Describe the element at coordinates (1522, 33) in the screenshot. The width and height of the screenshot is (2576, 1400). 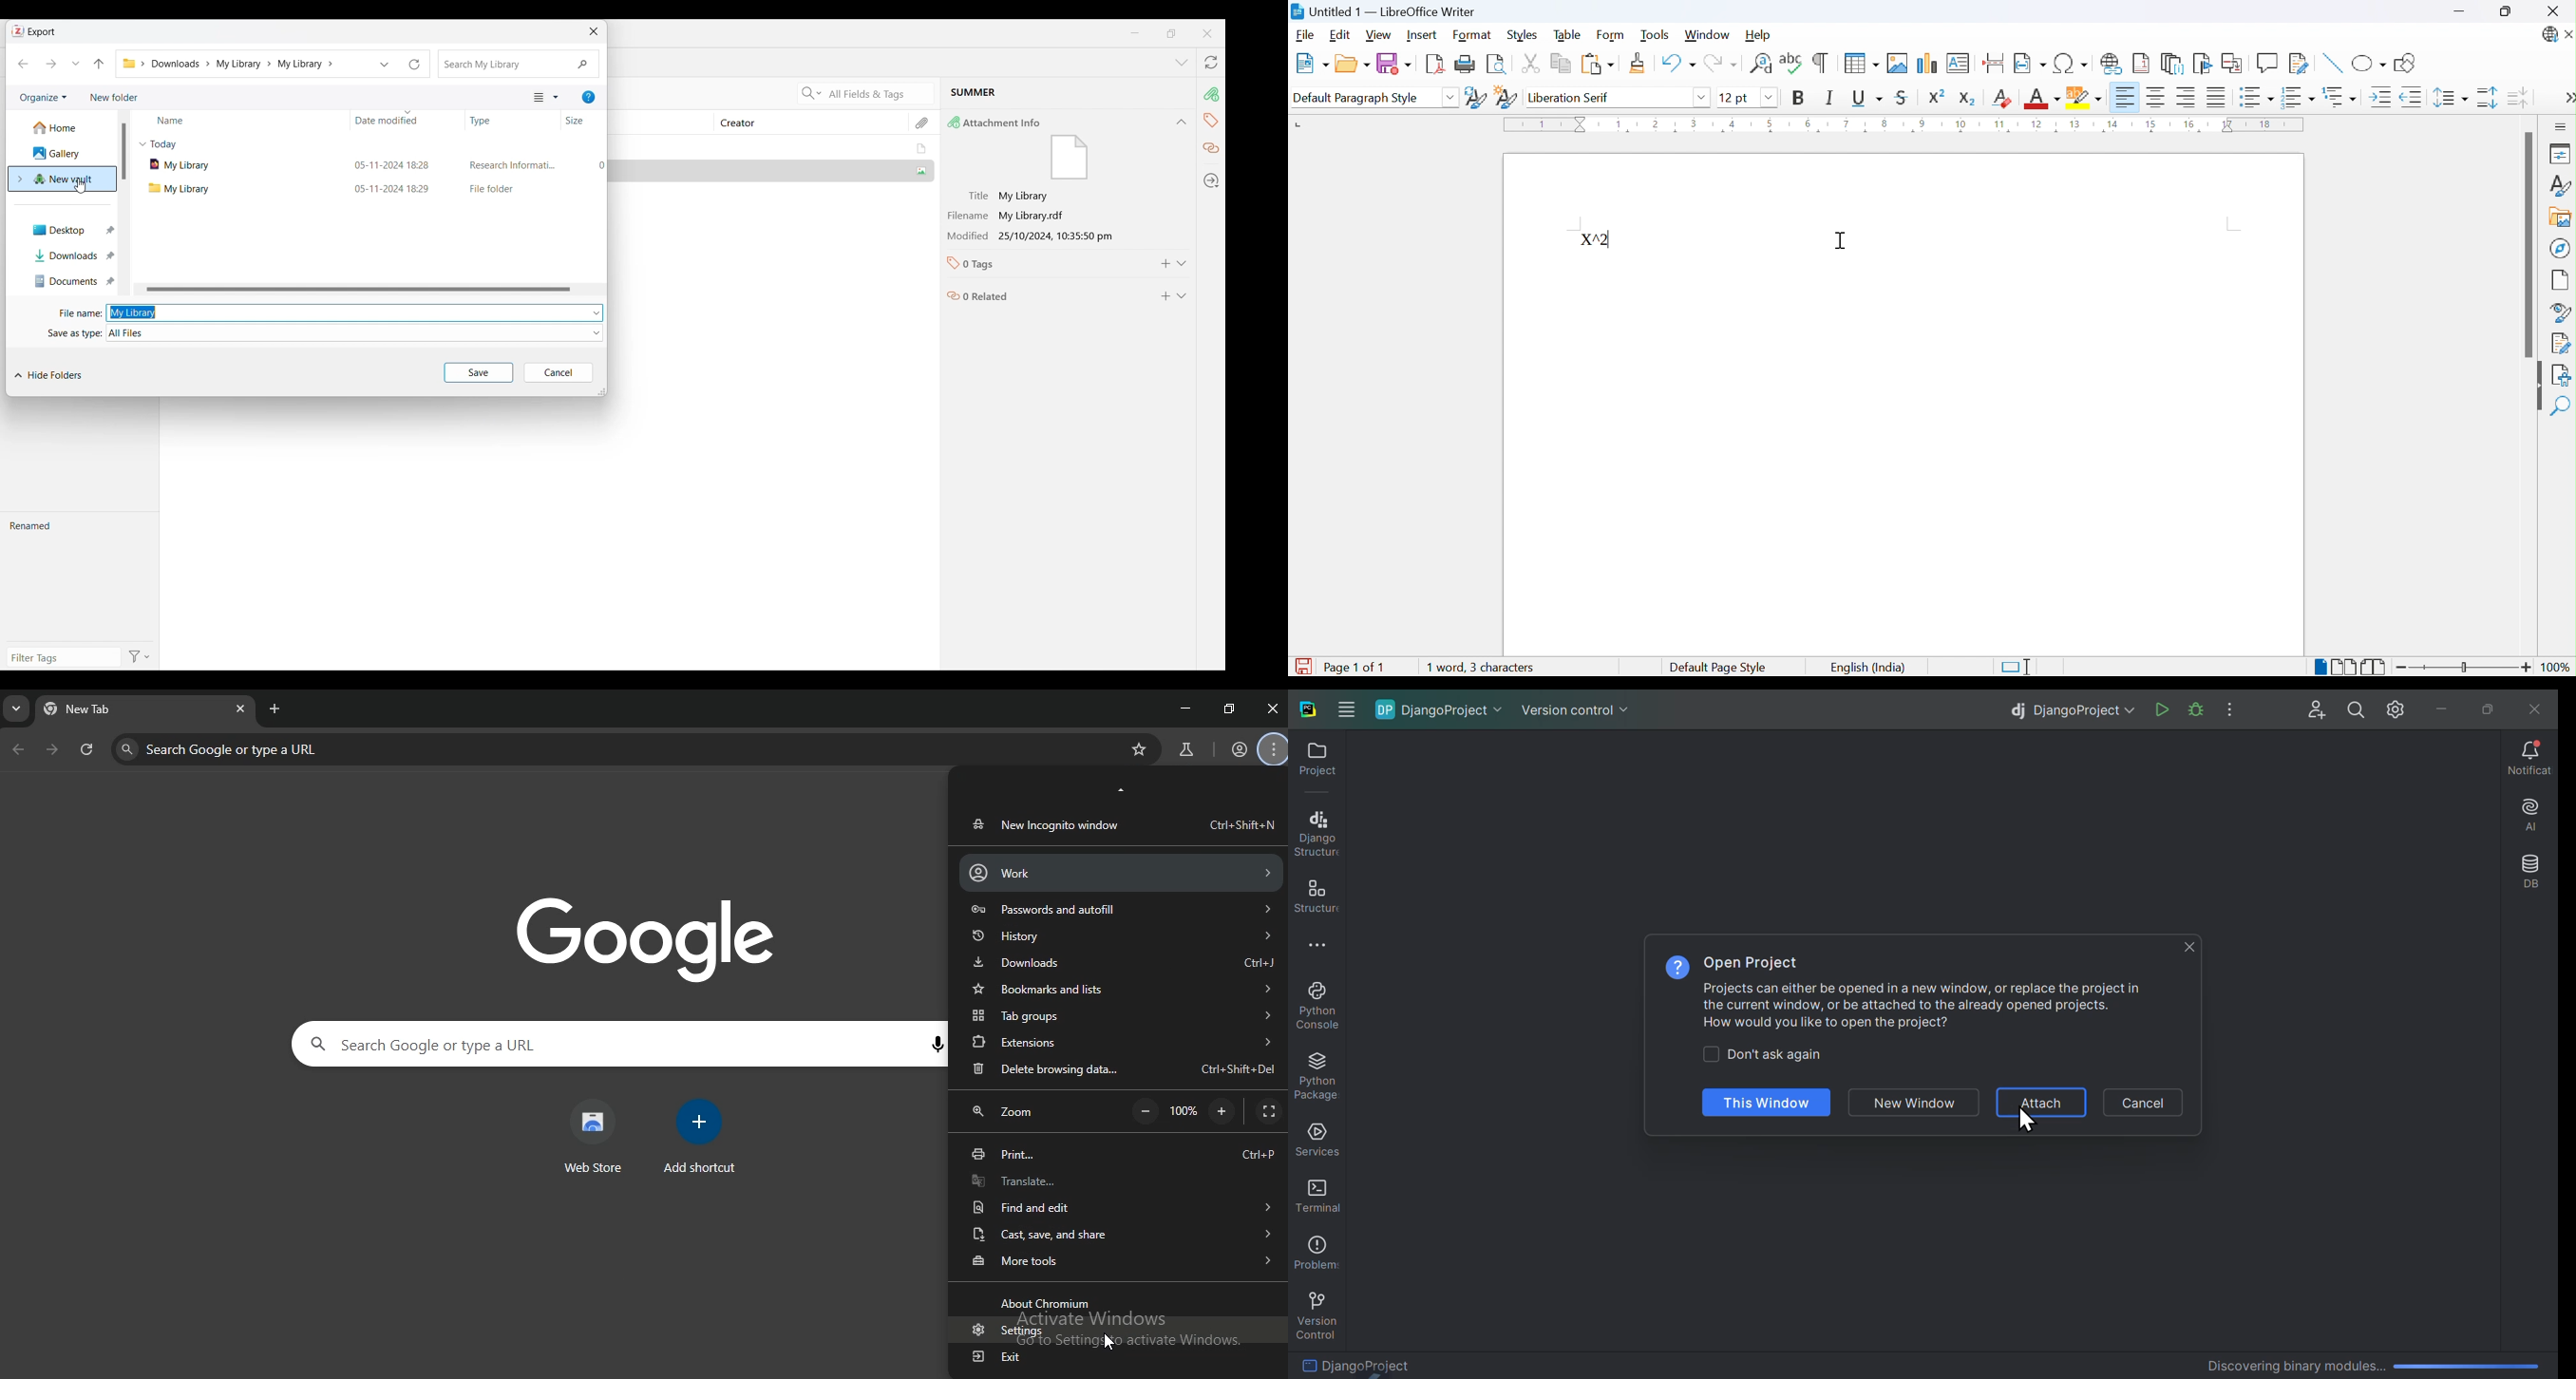
I see `Styles` at that location.